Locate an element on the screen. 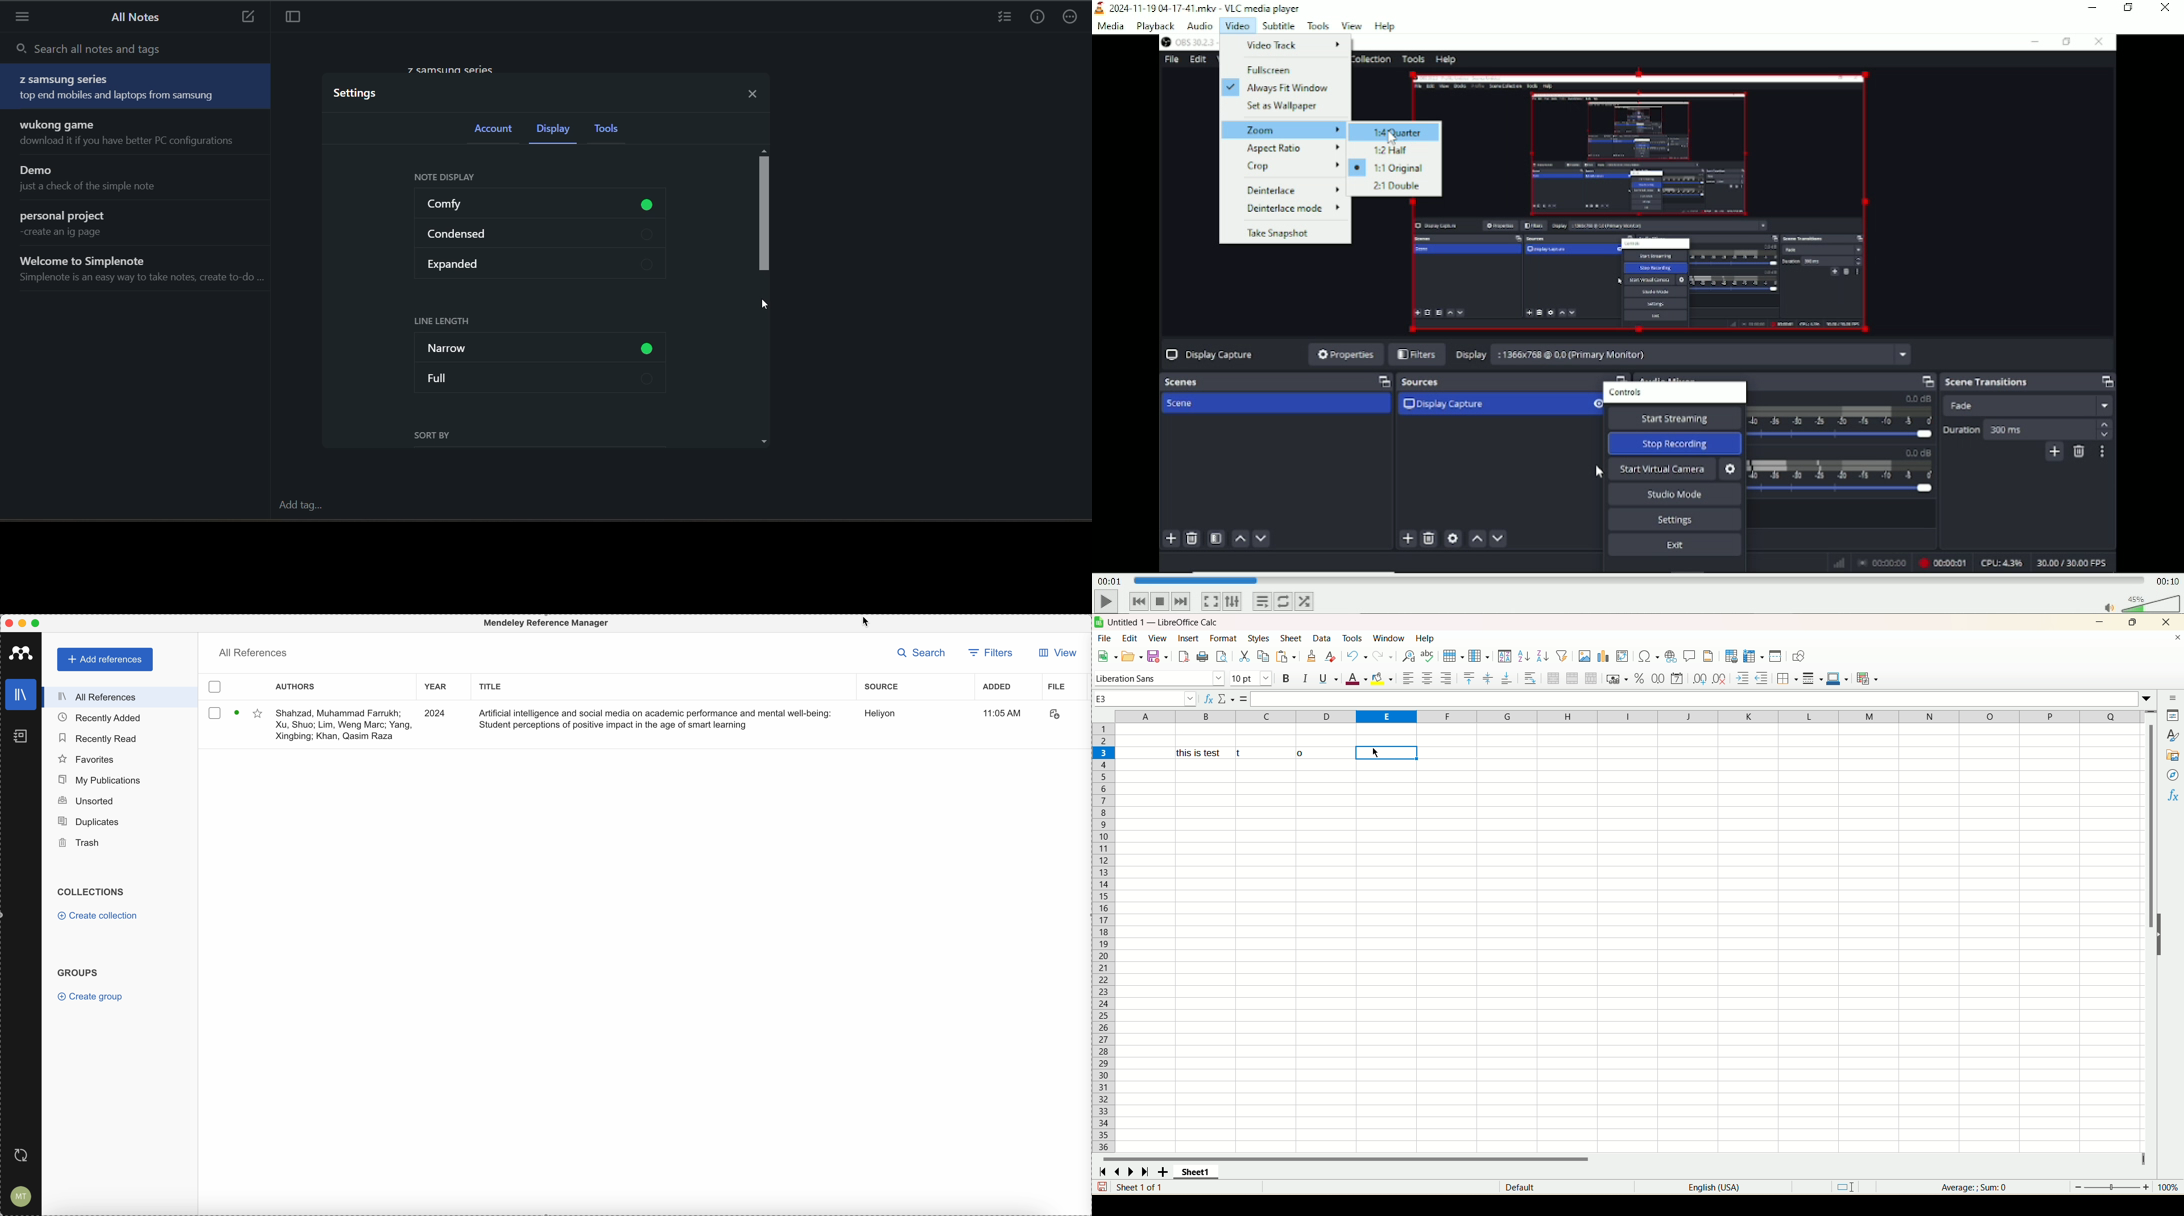  condensed is located at coordinates (543, 231).